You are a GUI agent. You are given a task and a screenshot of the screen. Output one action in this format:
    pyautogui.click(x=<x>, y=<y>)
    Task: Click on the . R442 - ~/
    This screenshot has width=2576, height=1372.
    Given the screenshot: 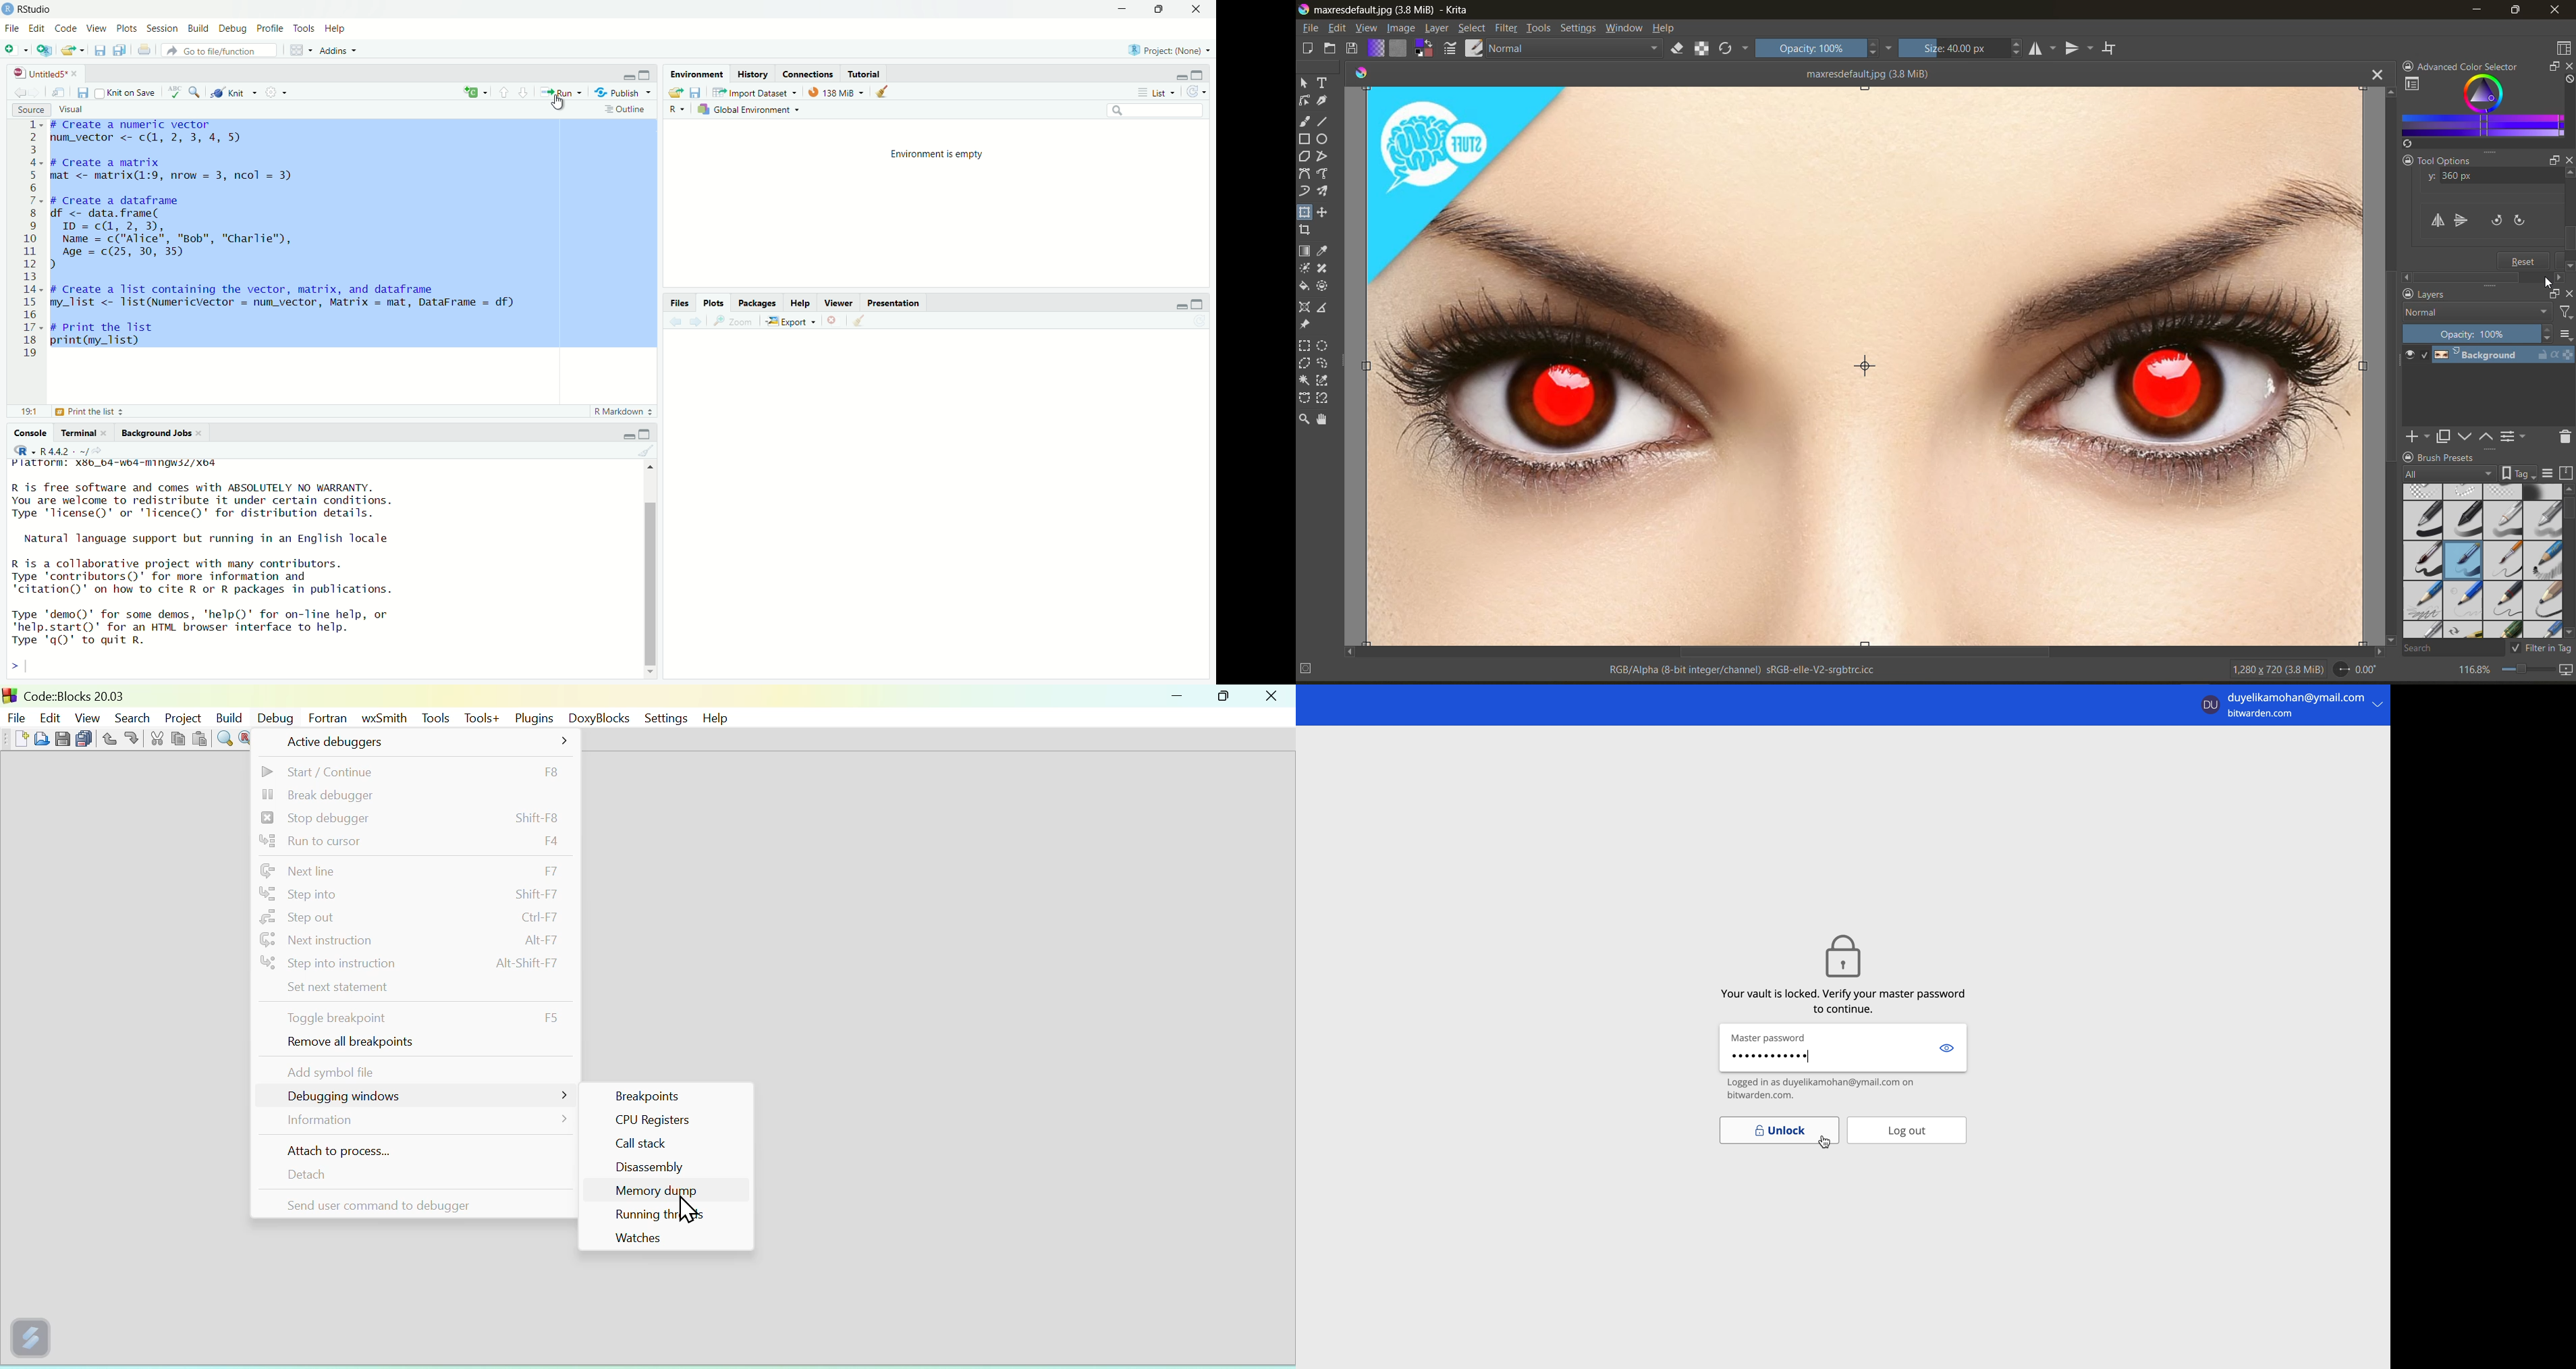 What is the action you would take?
    pyautogui.click(x=53, y=449)
    